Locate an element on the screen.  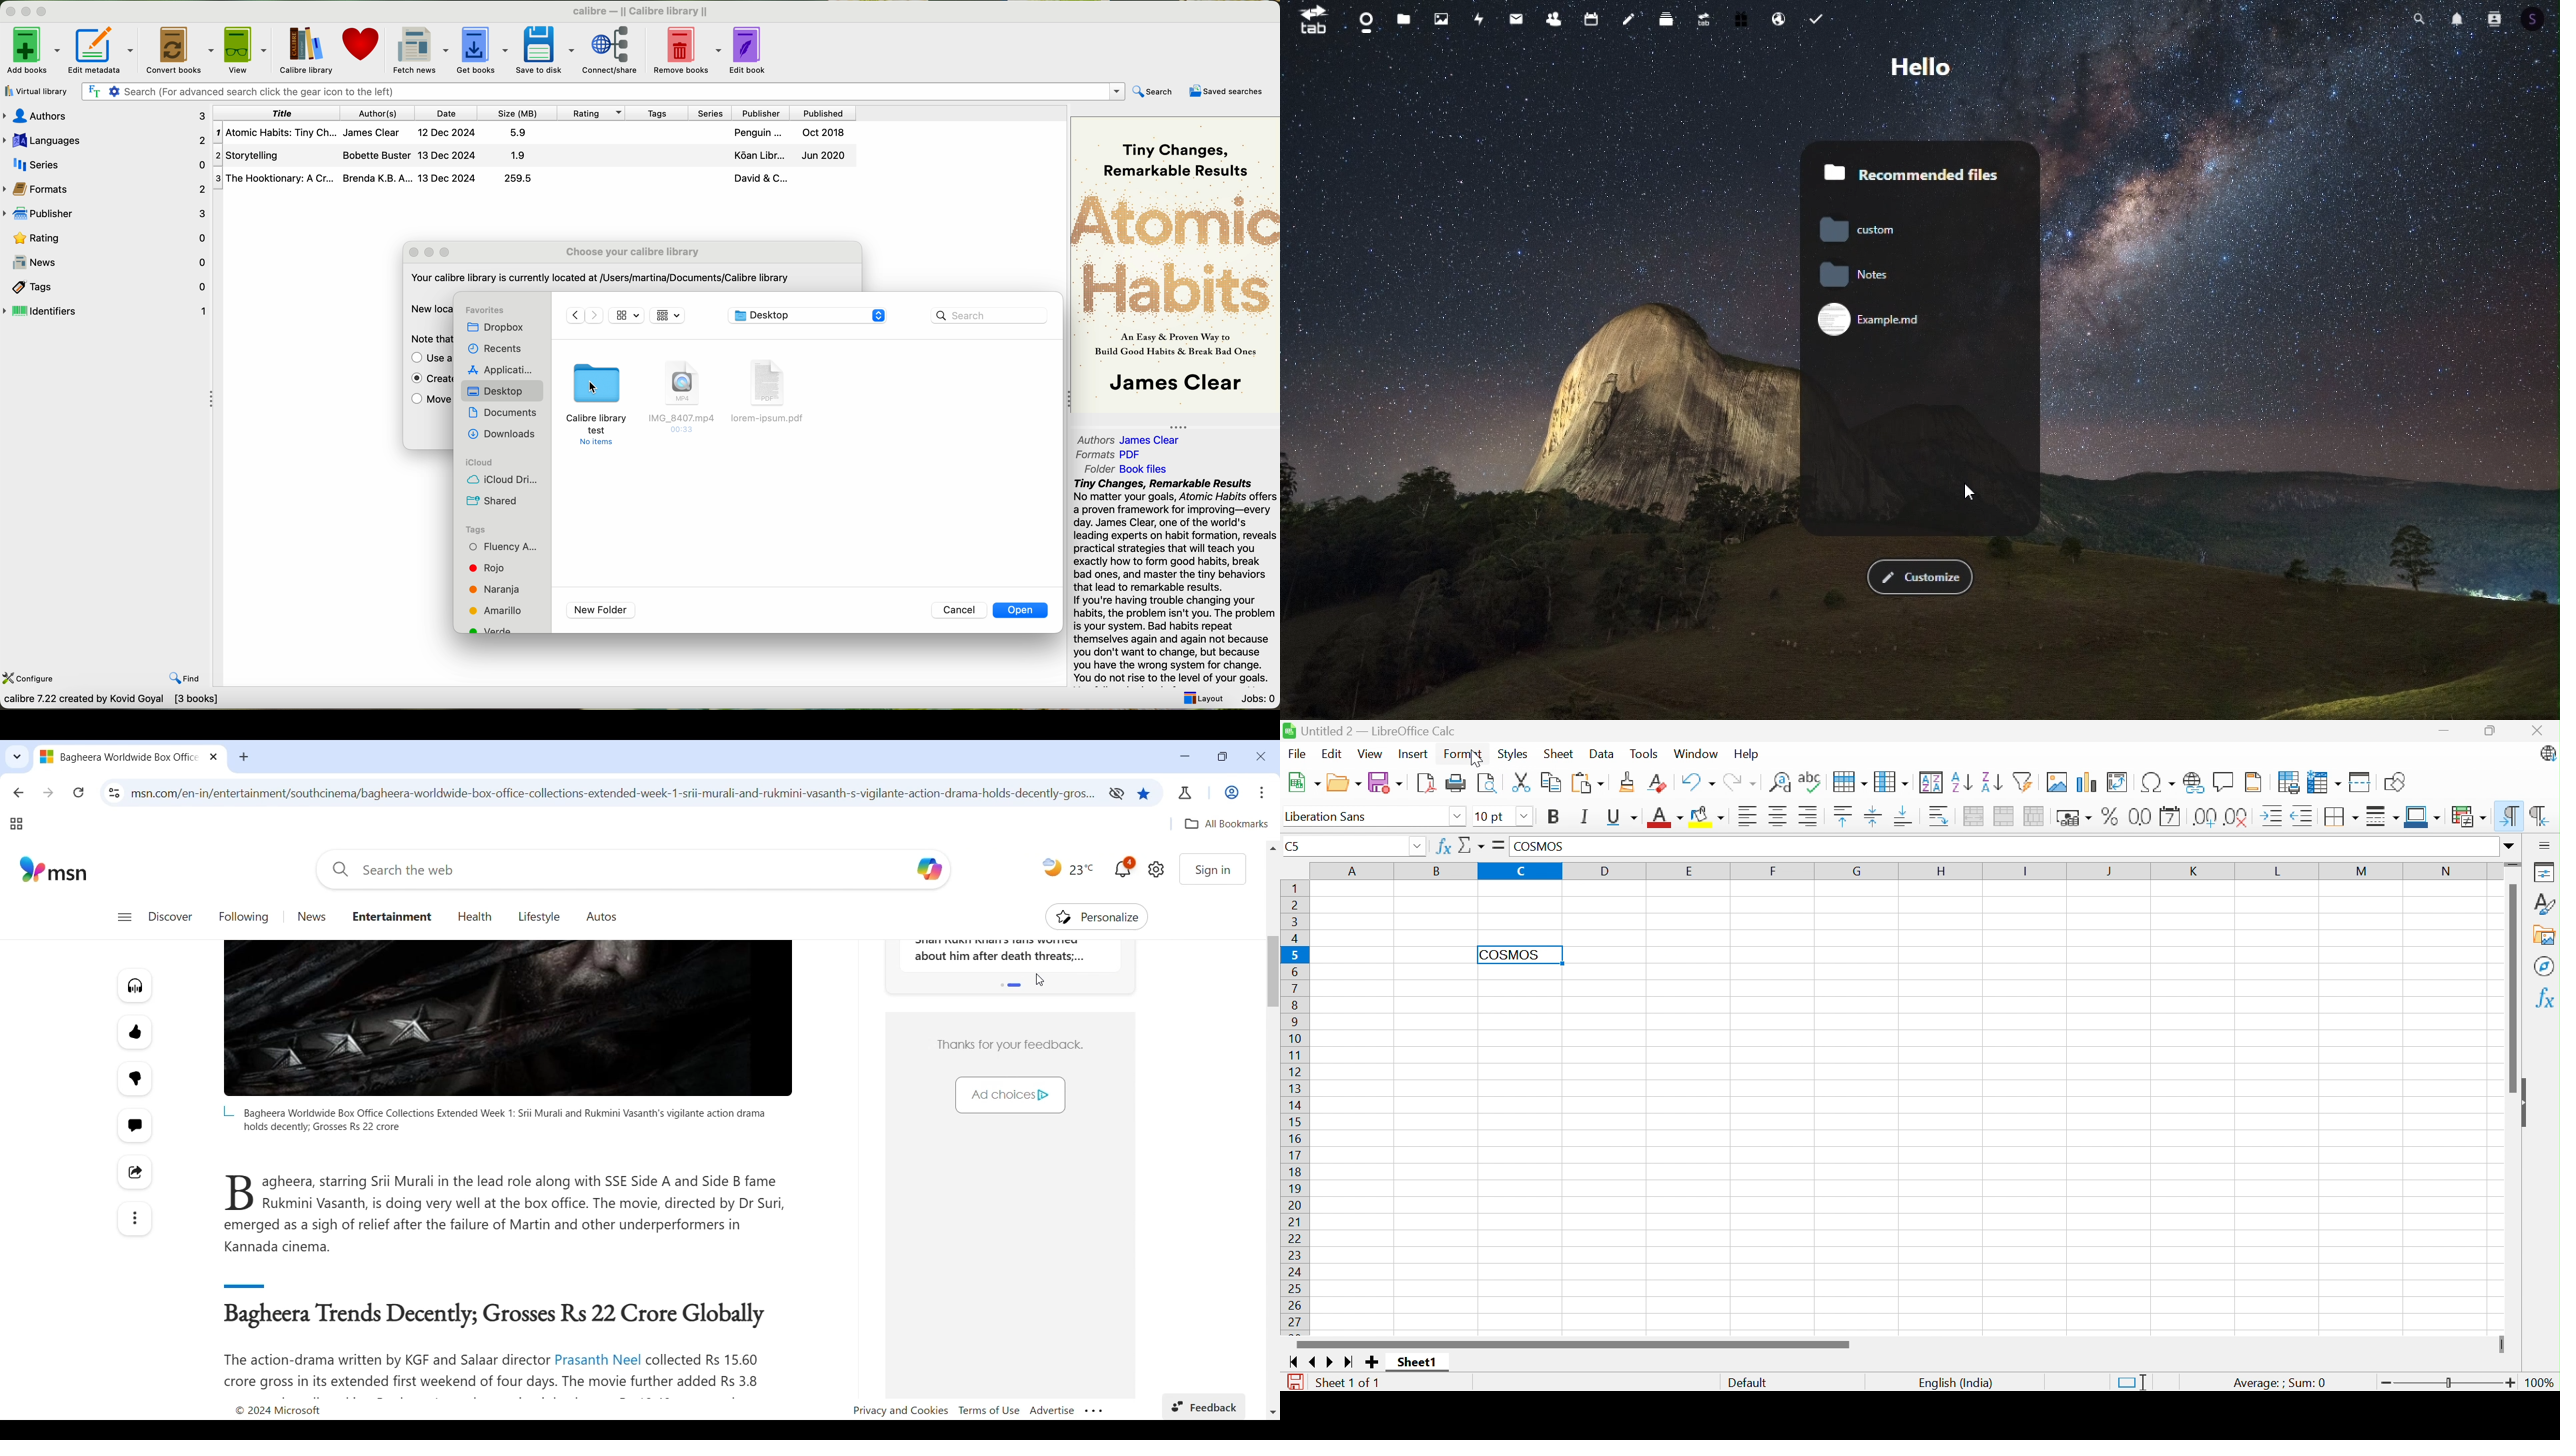
tags is located at coordinates (476, 529).